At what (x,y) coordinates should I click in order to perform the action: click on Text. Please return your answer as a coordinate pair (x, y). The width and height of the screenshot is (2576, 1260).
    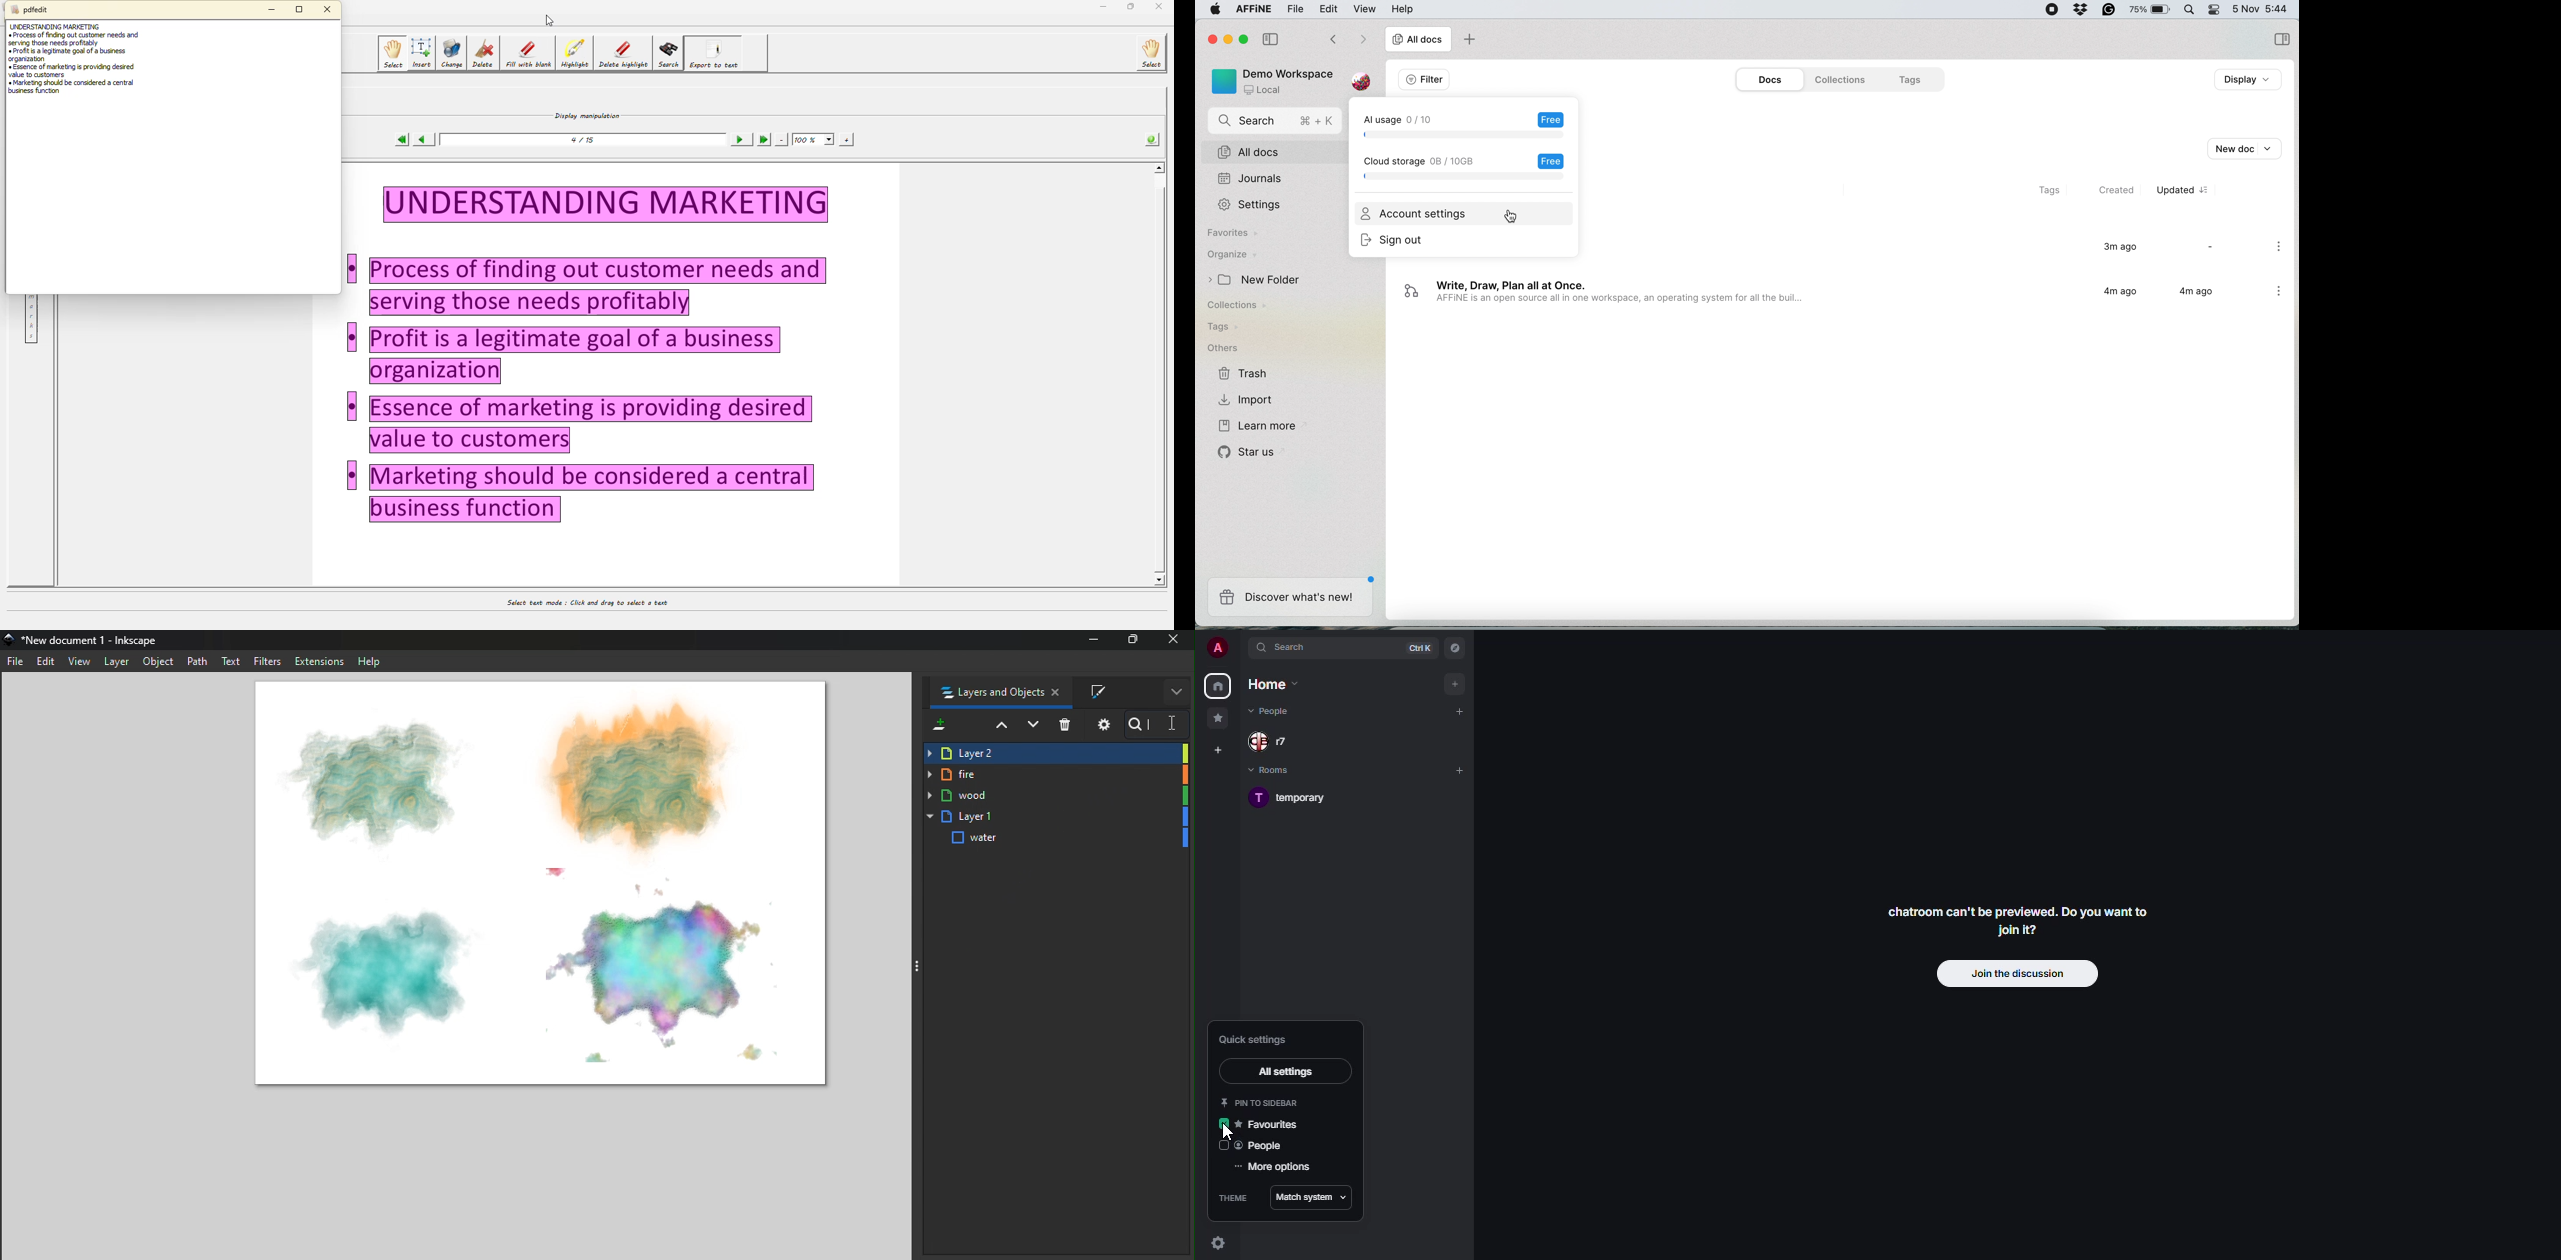
    Looking at the image, I should click on (233, 661).